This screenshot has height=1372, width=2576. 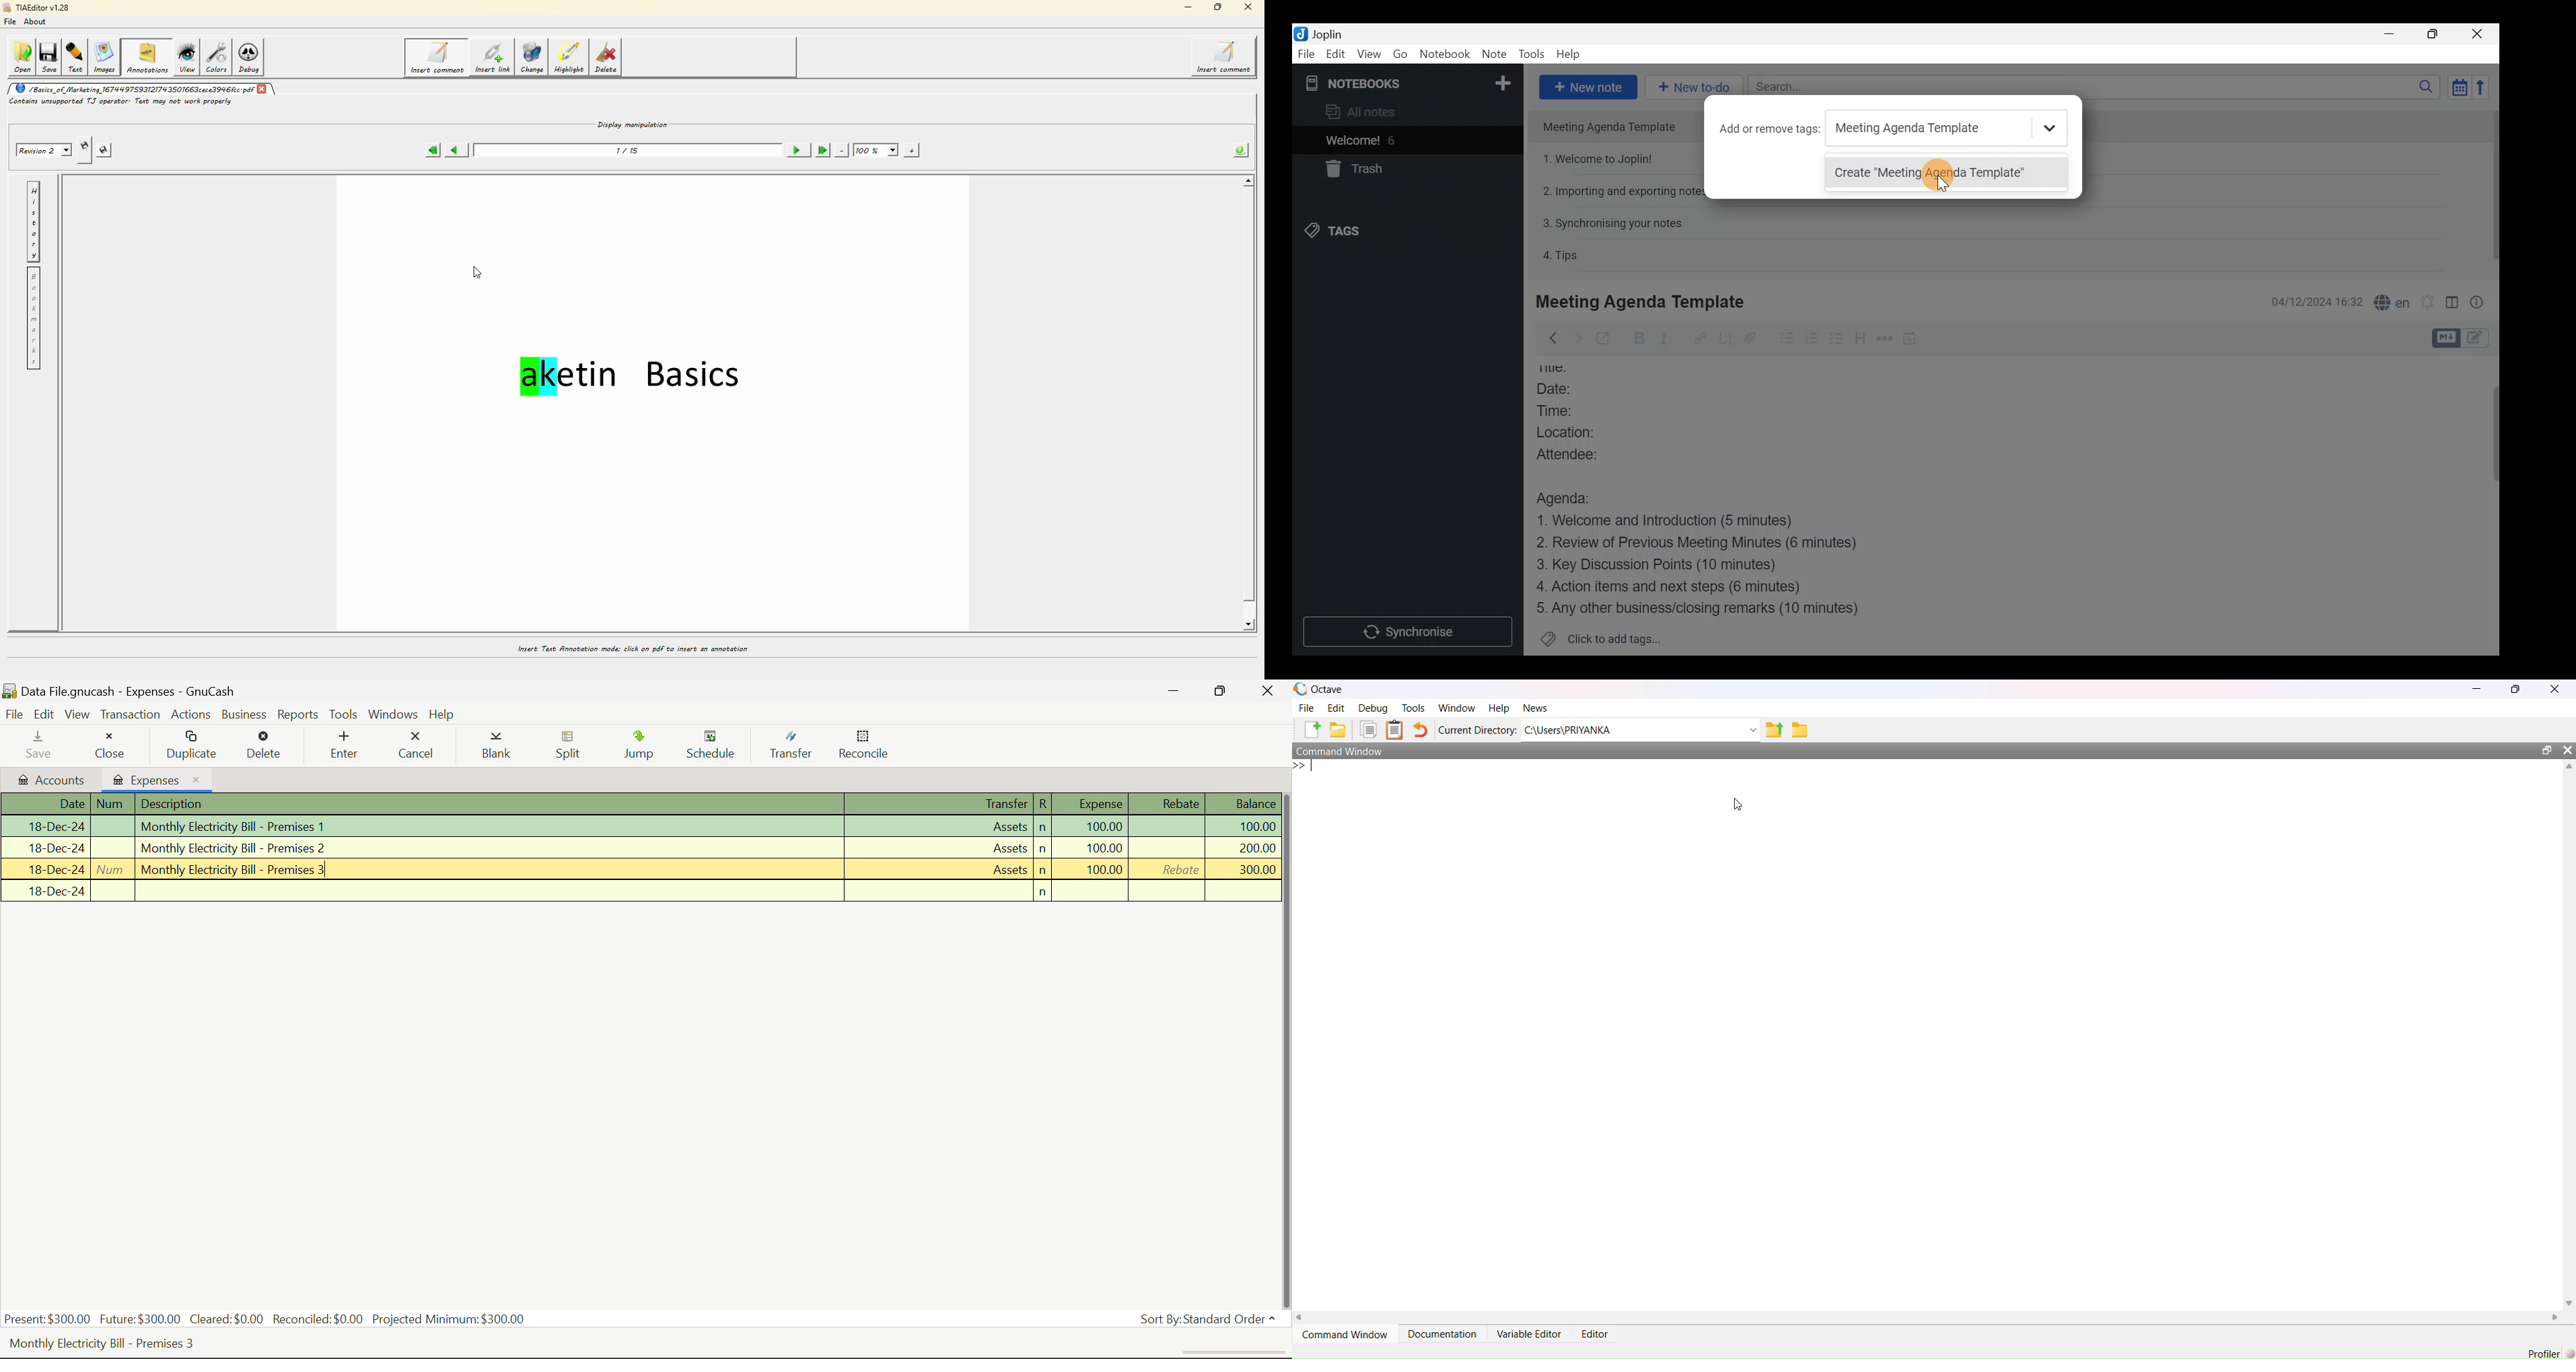 What do you see at coordinates (1367, 55) in the screenshot?
I see `View` at bounding box center [1367, 55].